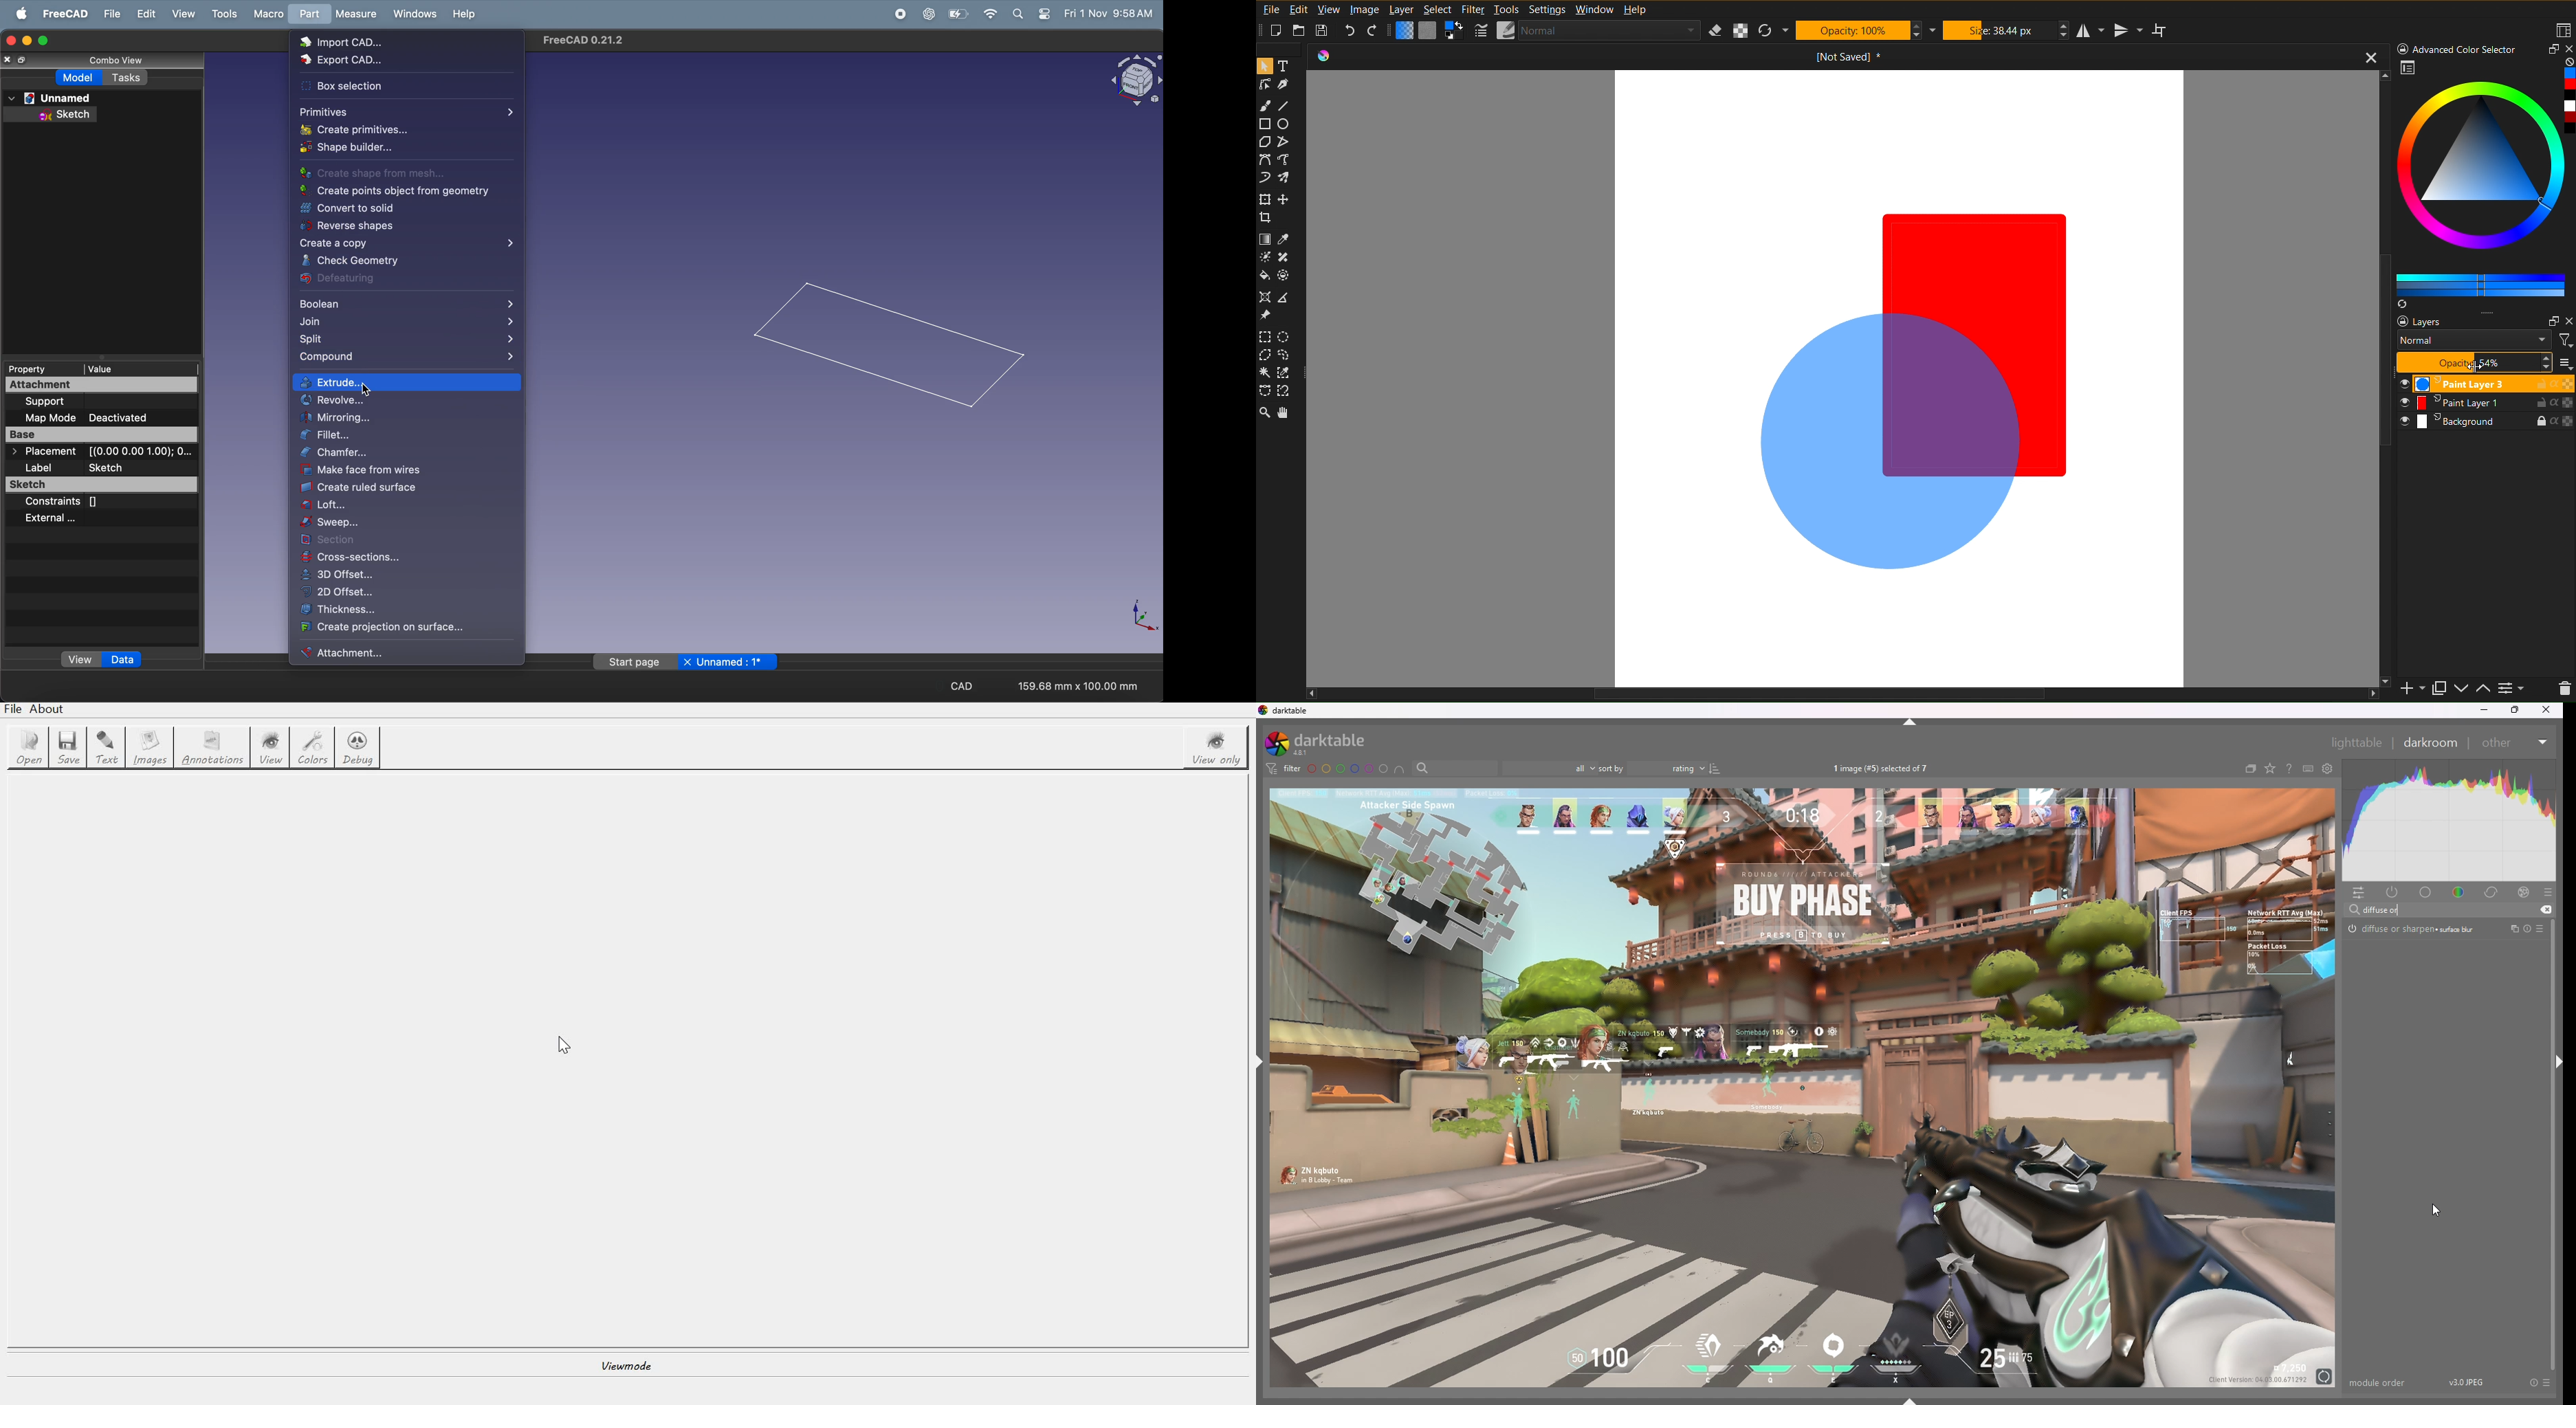  I want to click on Advanced Color Selector, so click(2456, 48).